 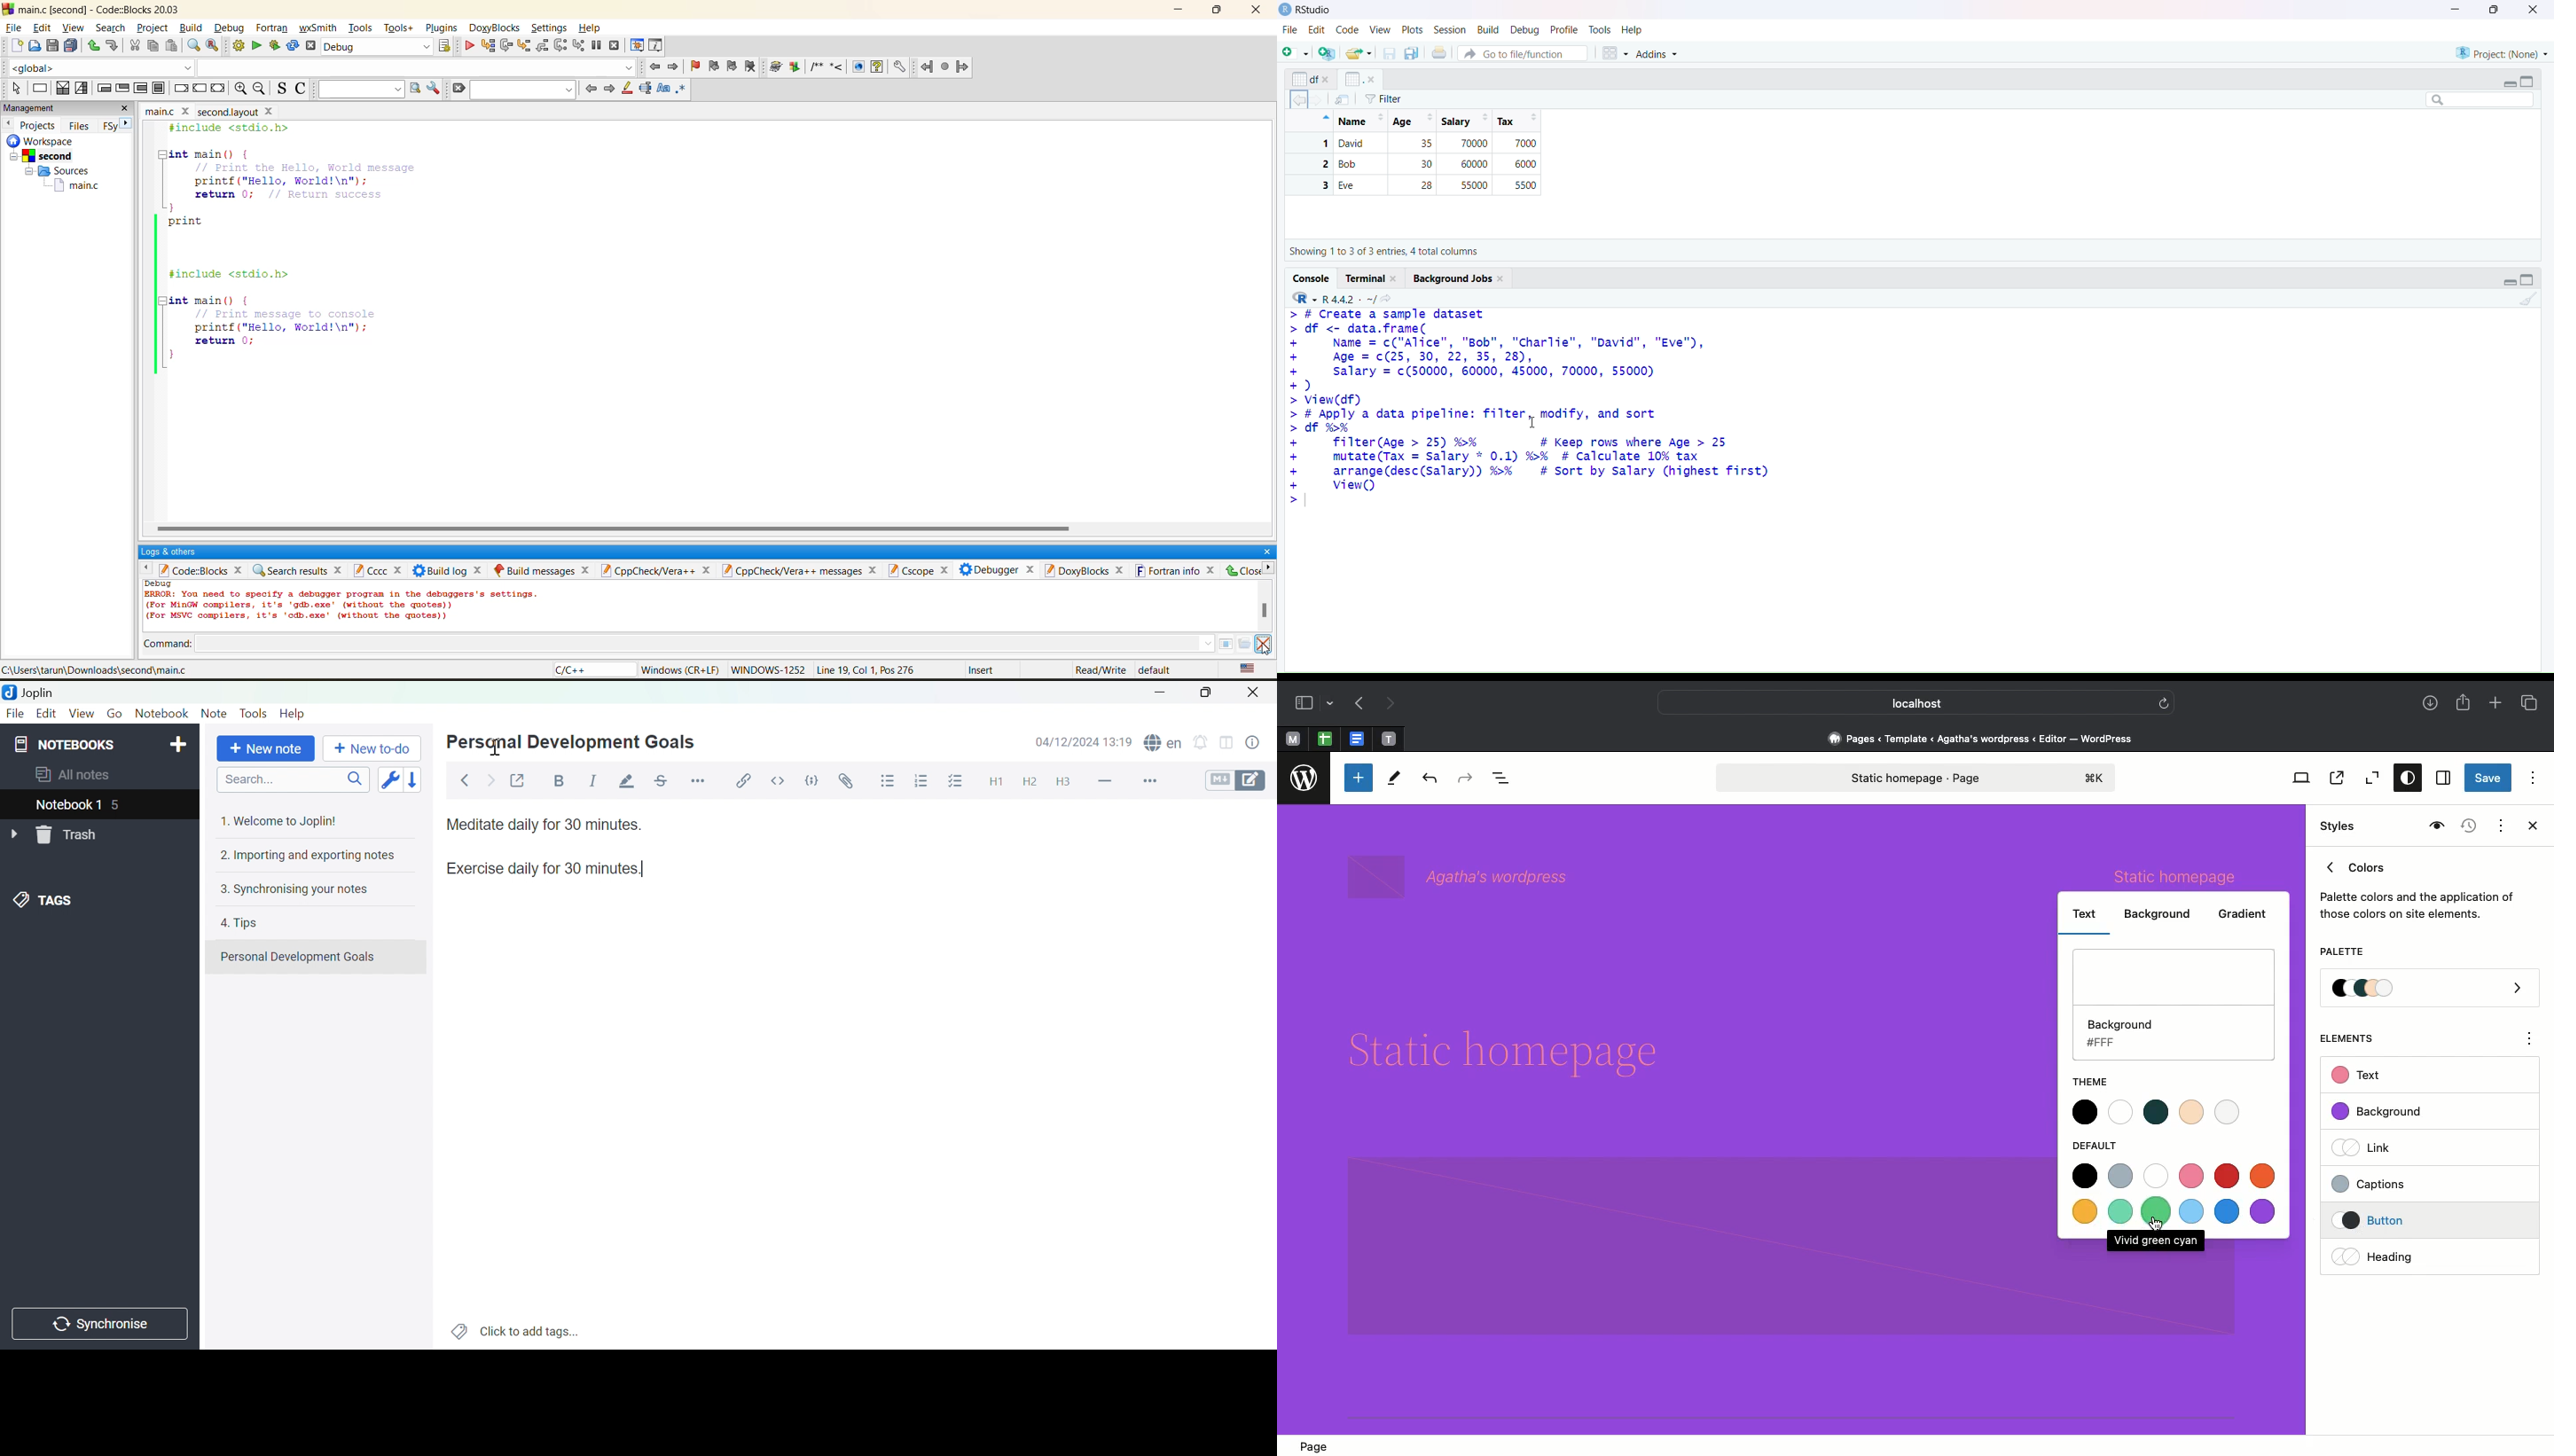 I want to click on text cursor, so click(x=1306, y=503).